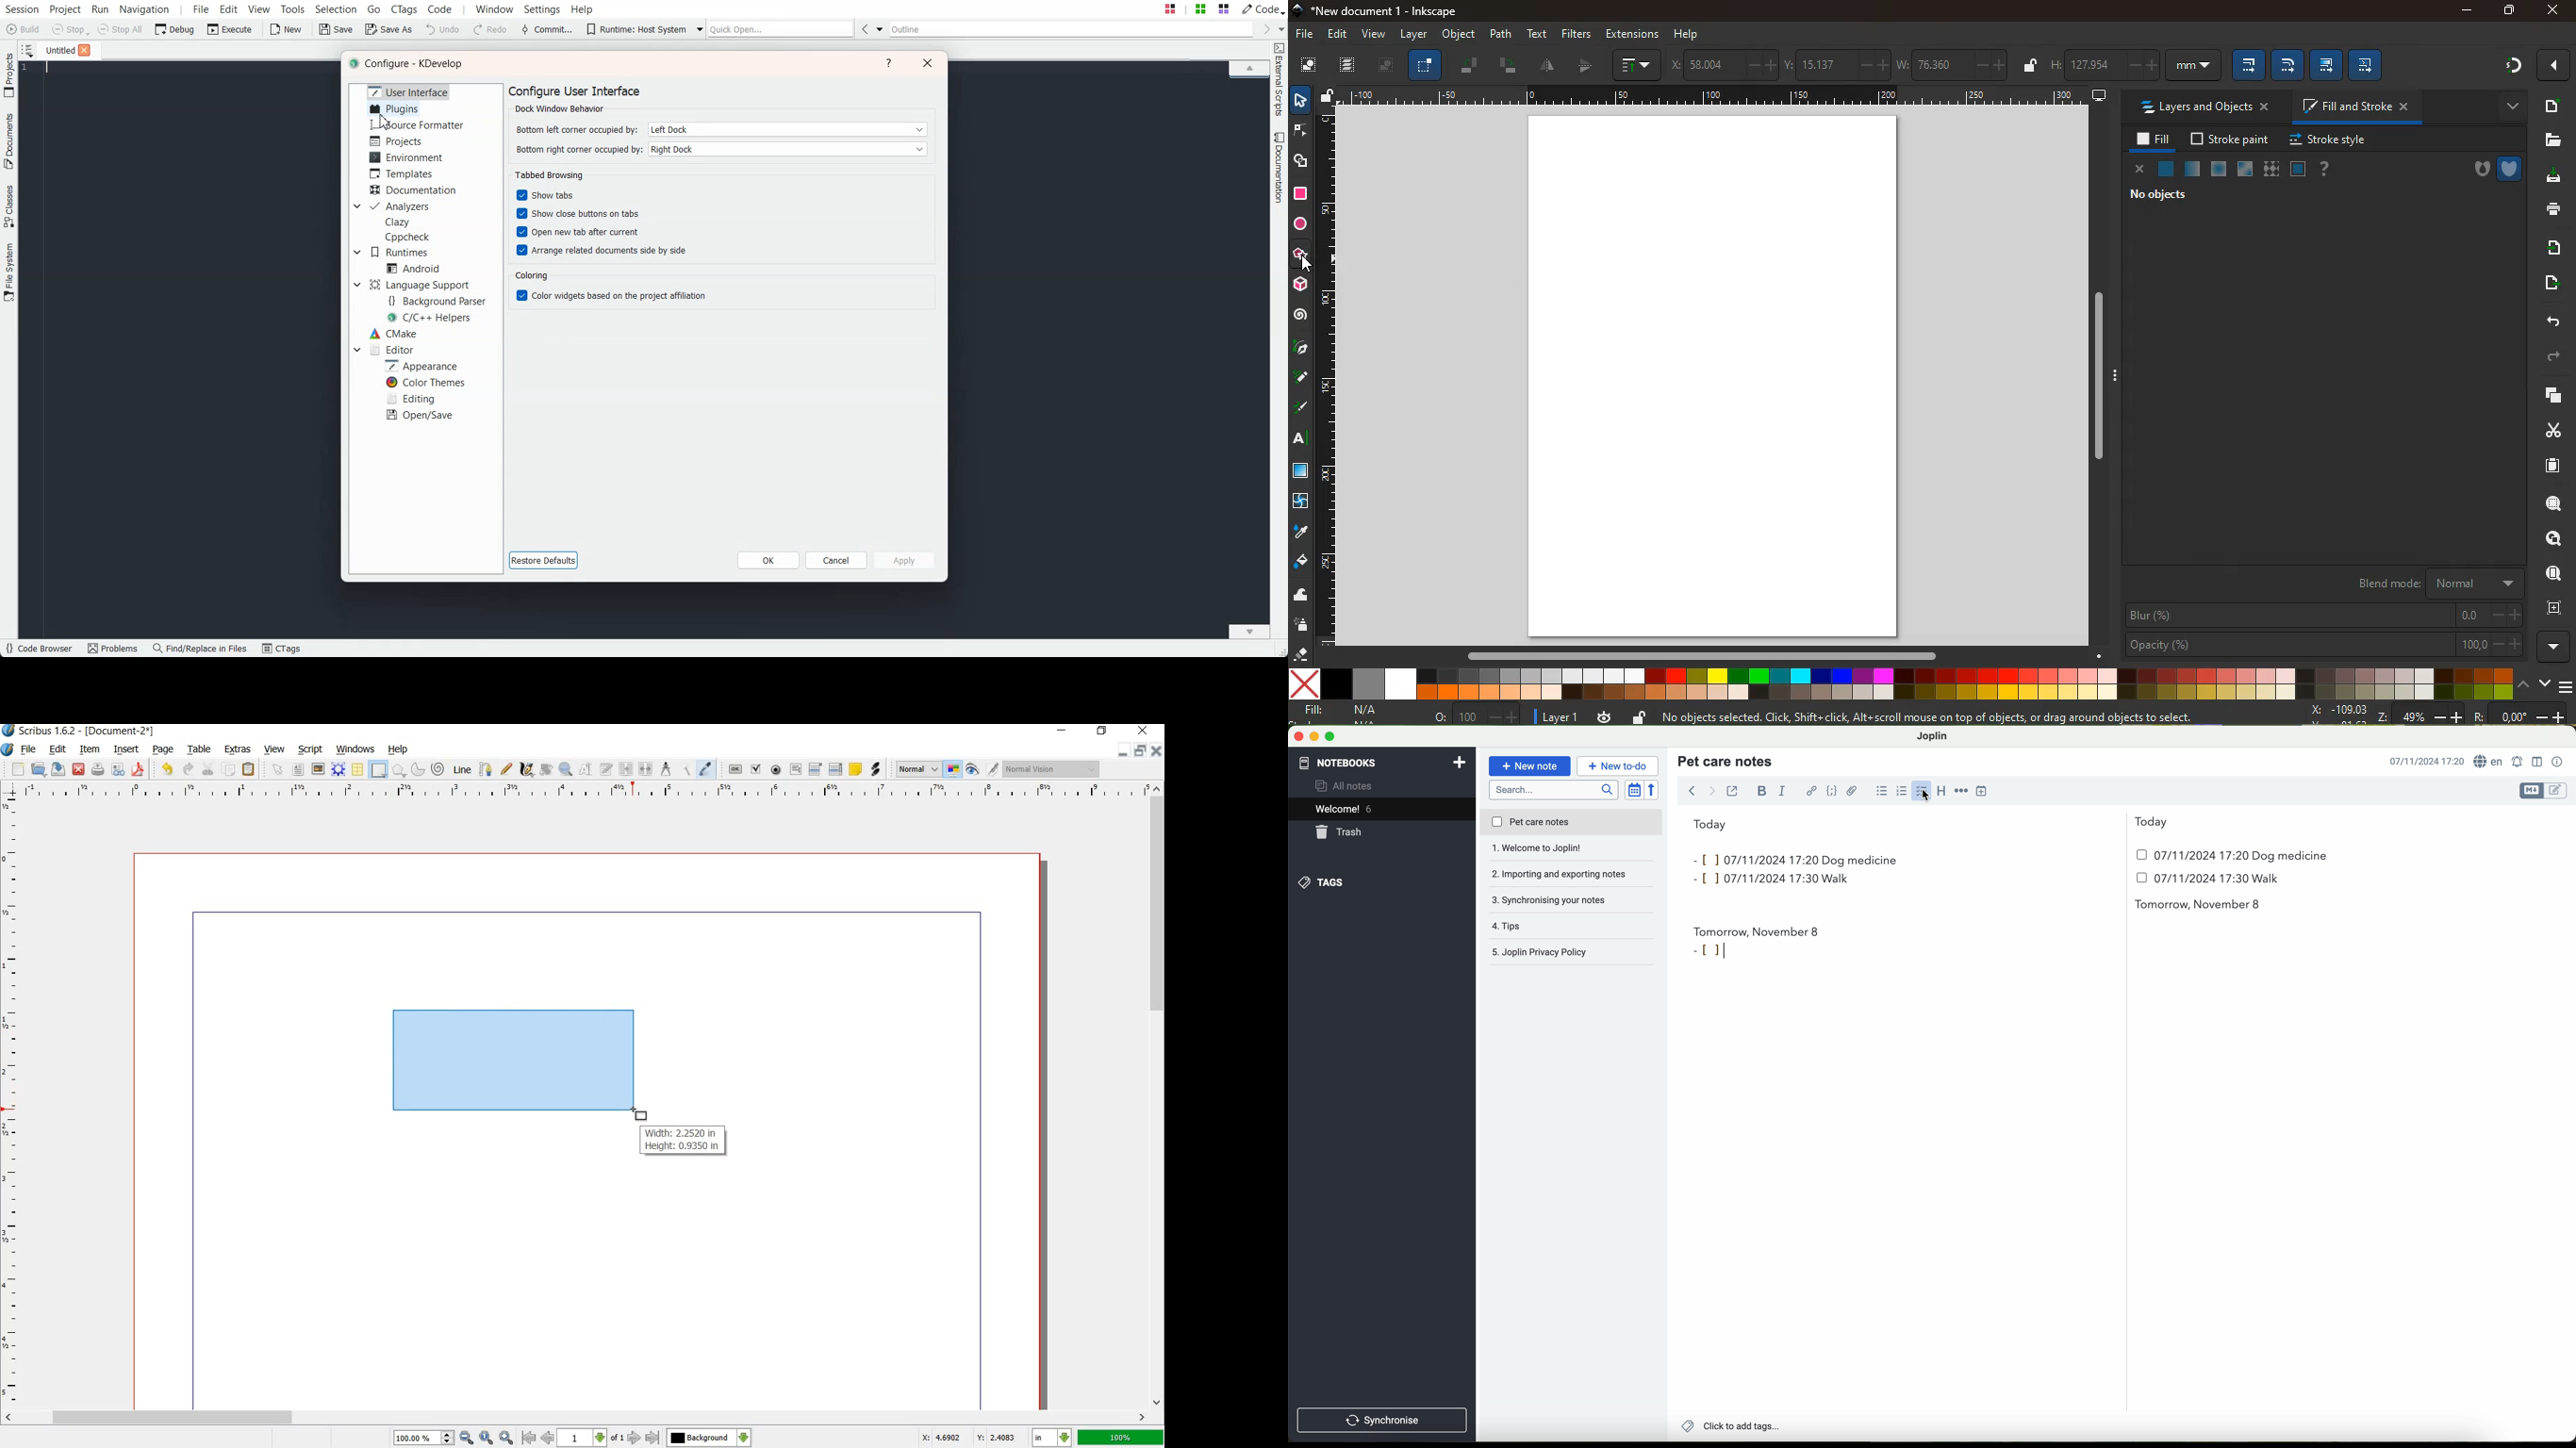 This screenshot has width=2576, height=1456. I want to click on bulleted list, so click(1880, 791).